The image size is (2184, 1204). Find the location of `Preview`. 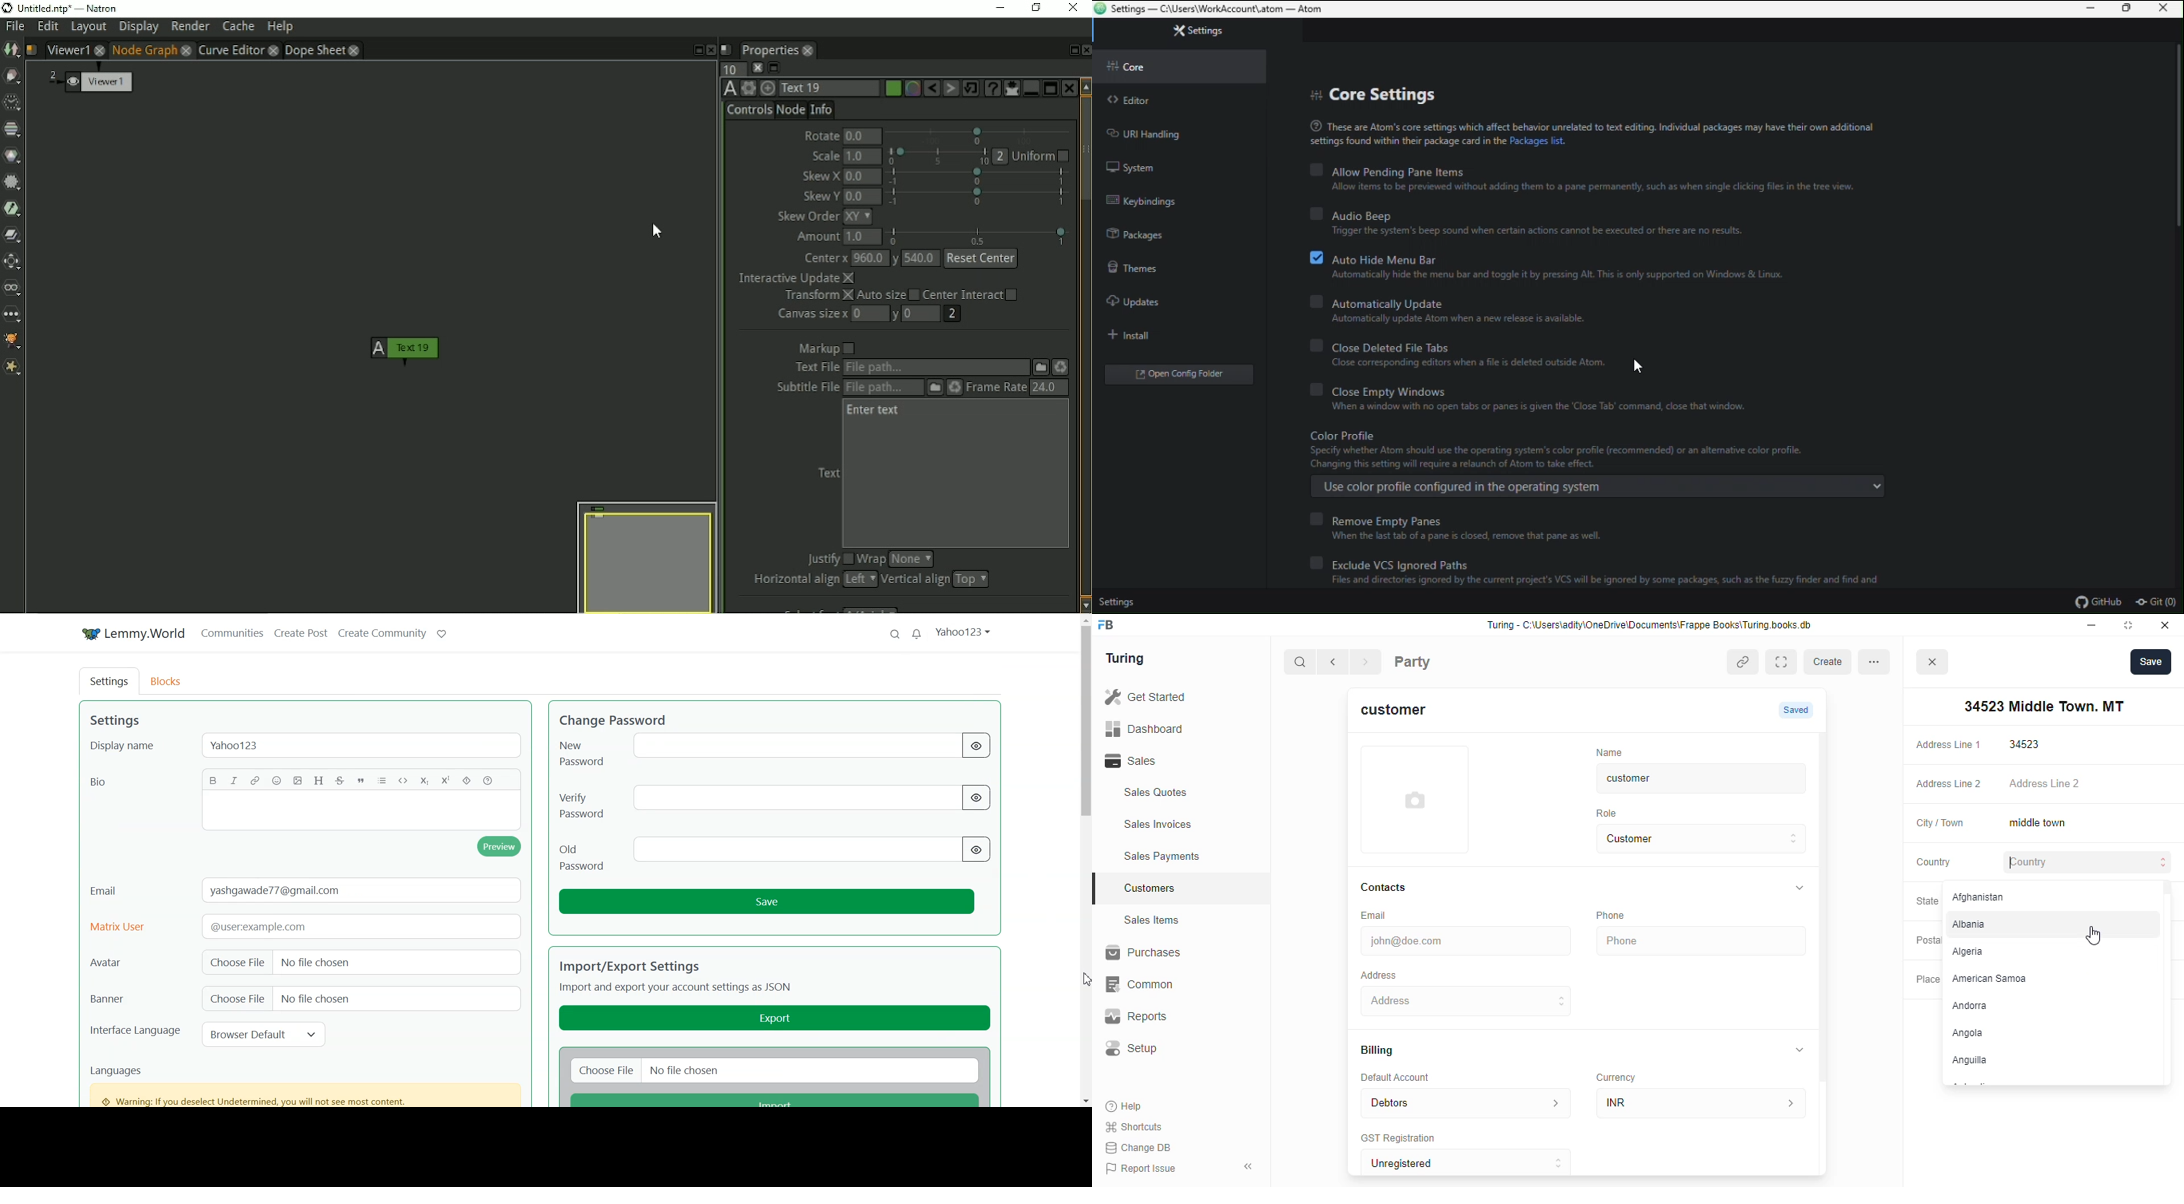

Preview is located at coordinates (499, 847).